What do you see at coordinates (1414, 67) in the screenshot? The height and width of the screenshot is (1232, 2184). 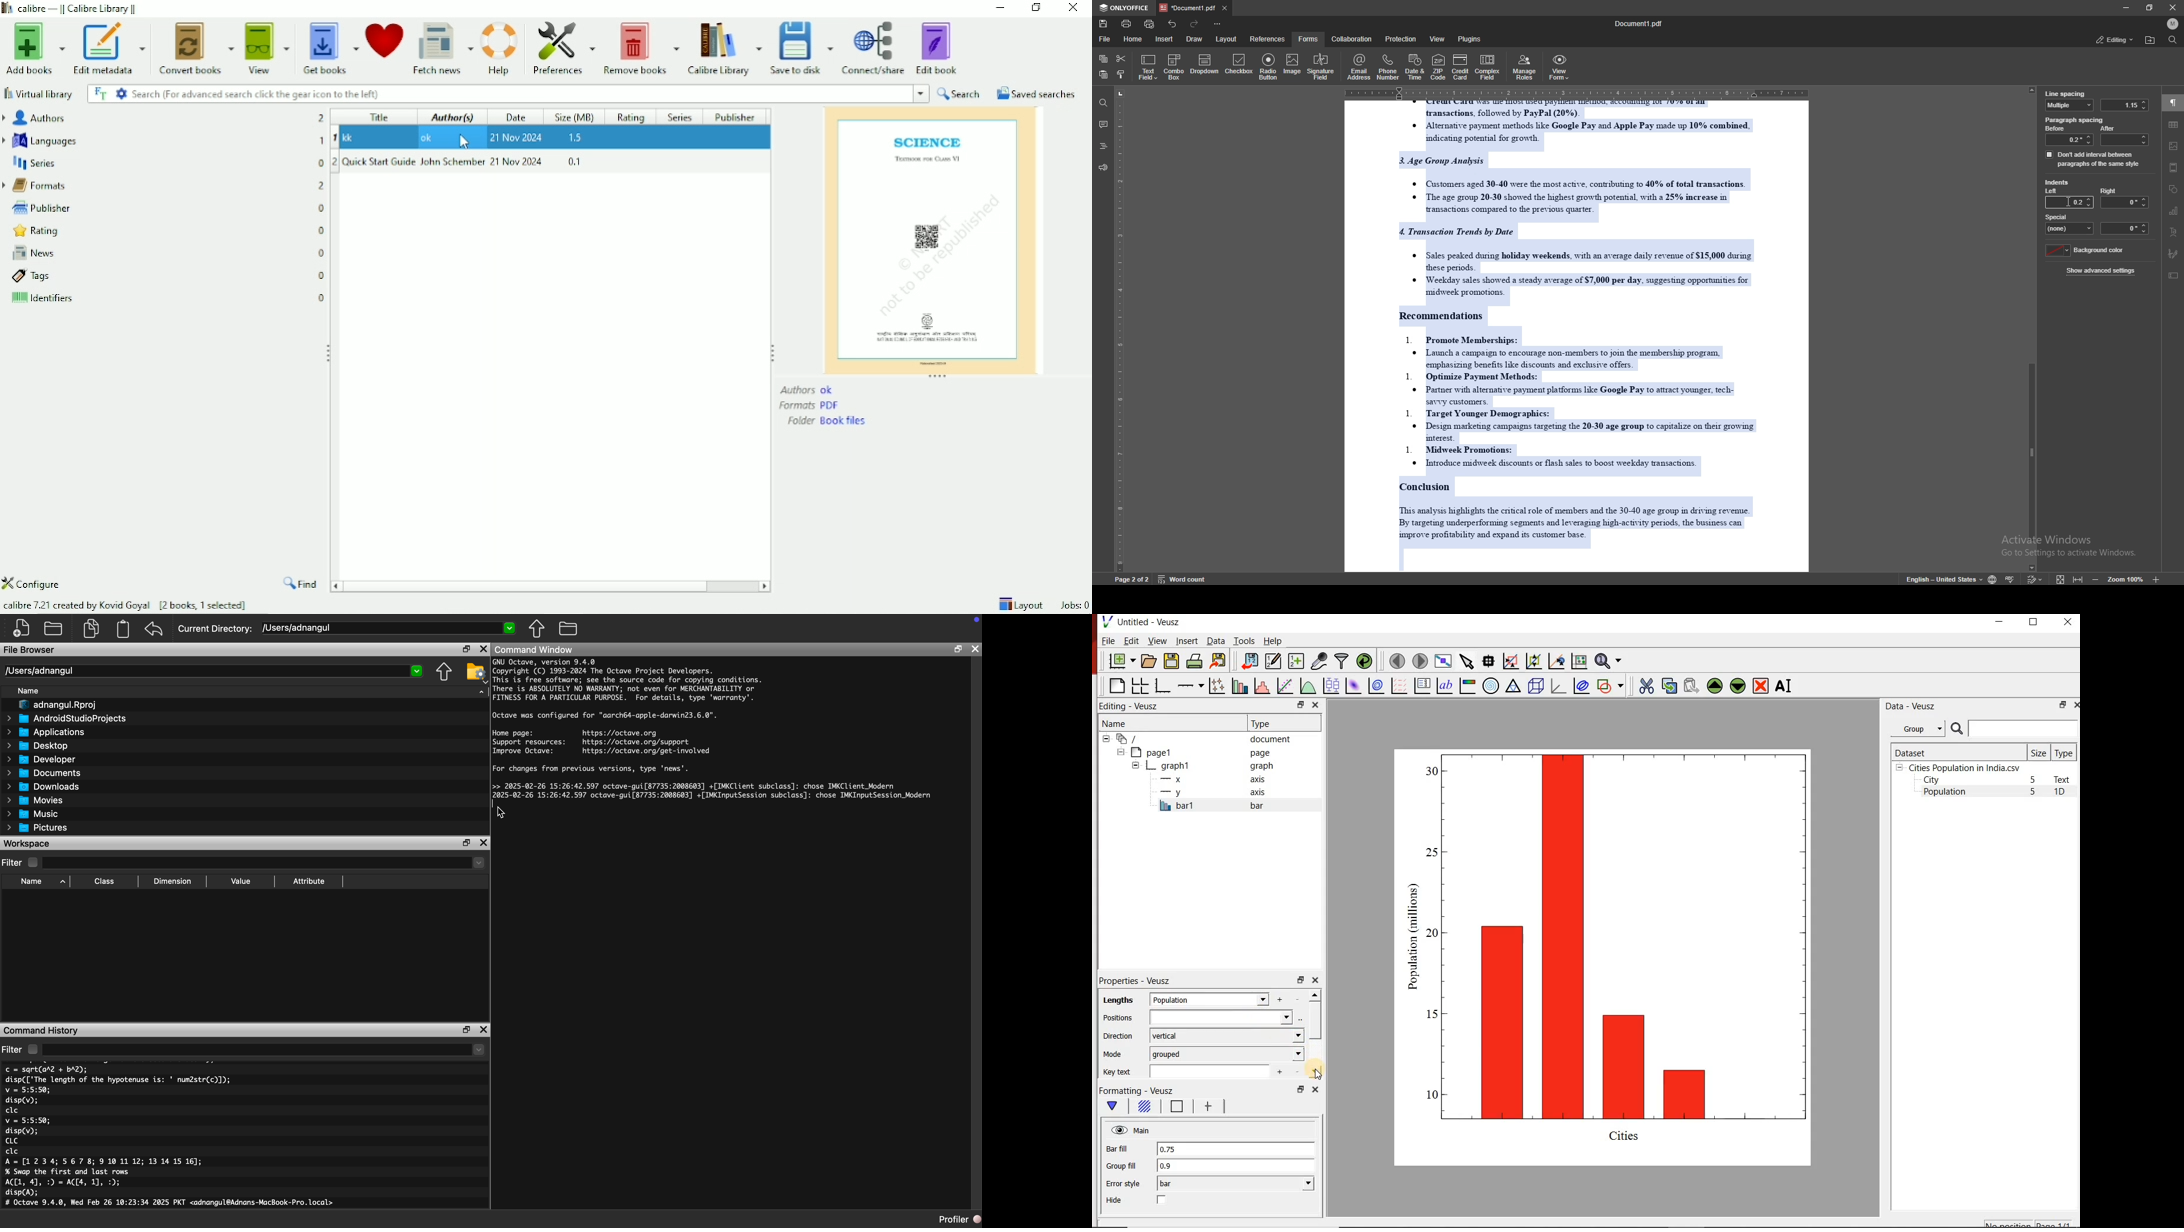 I see `date and time` at bounding box center [1414, 67].